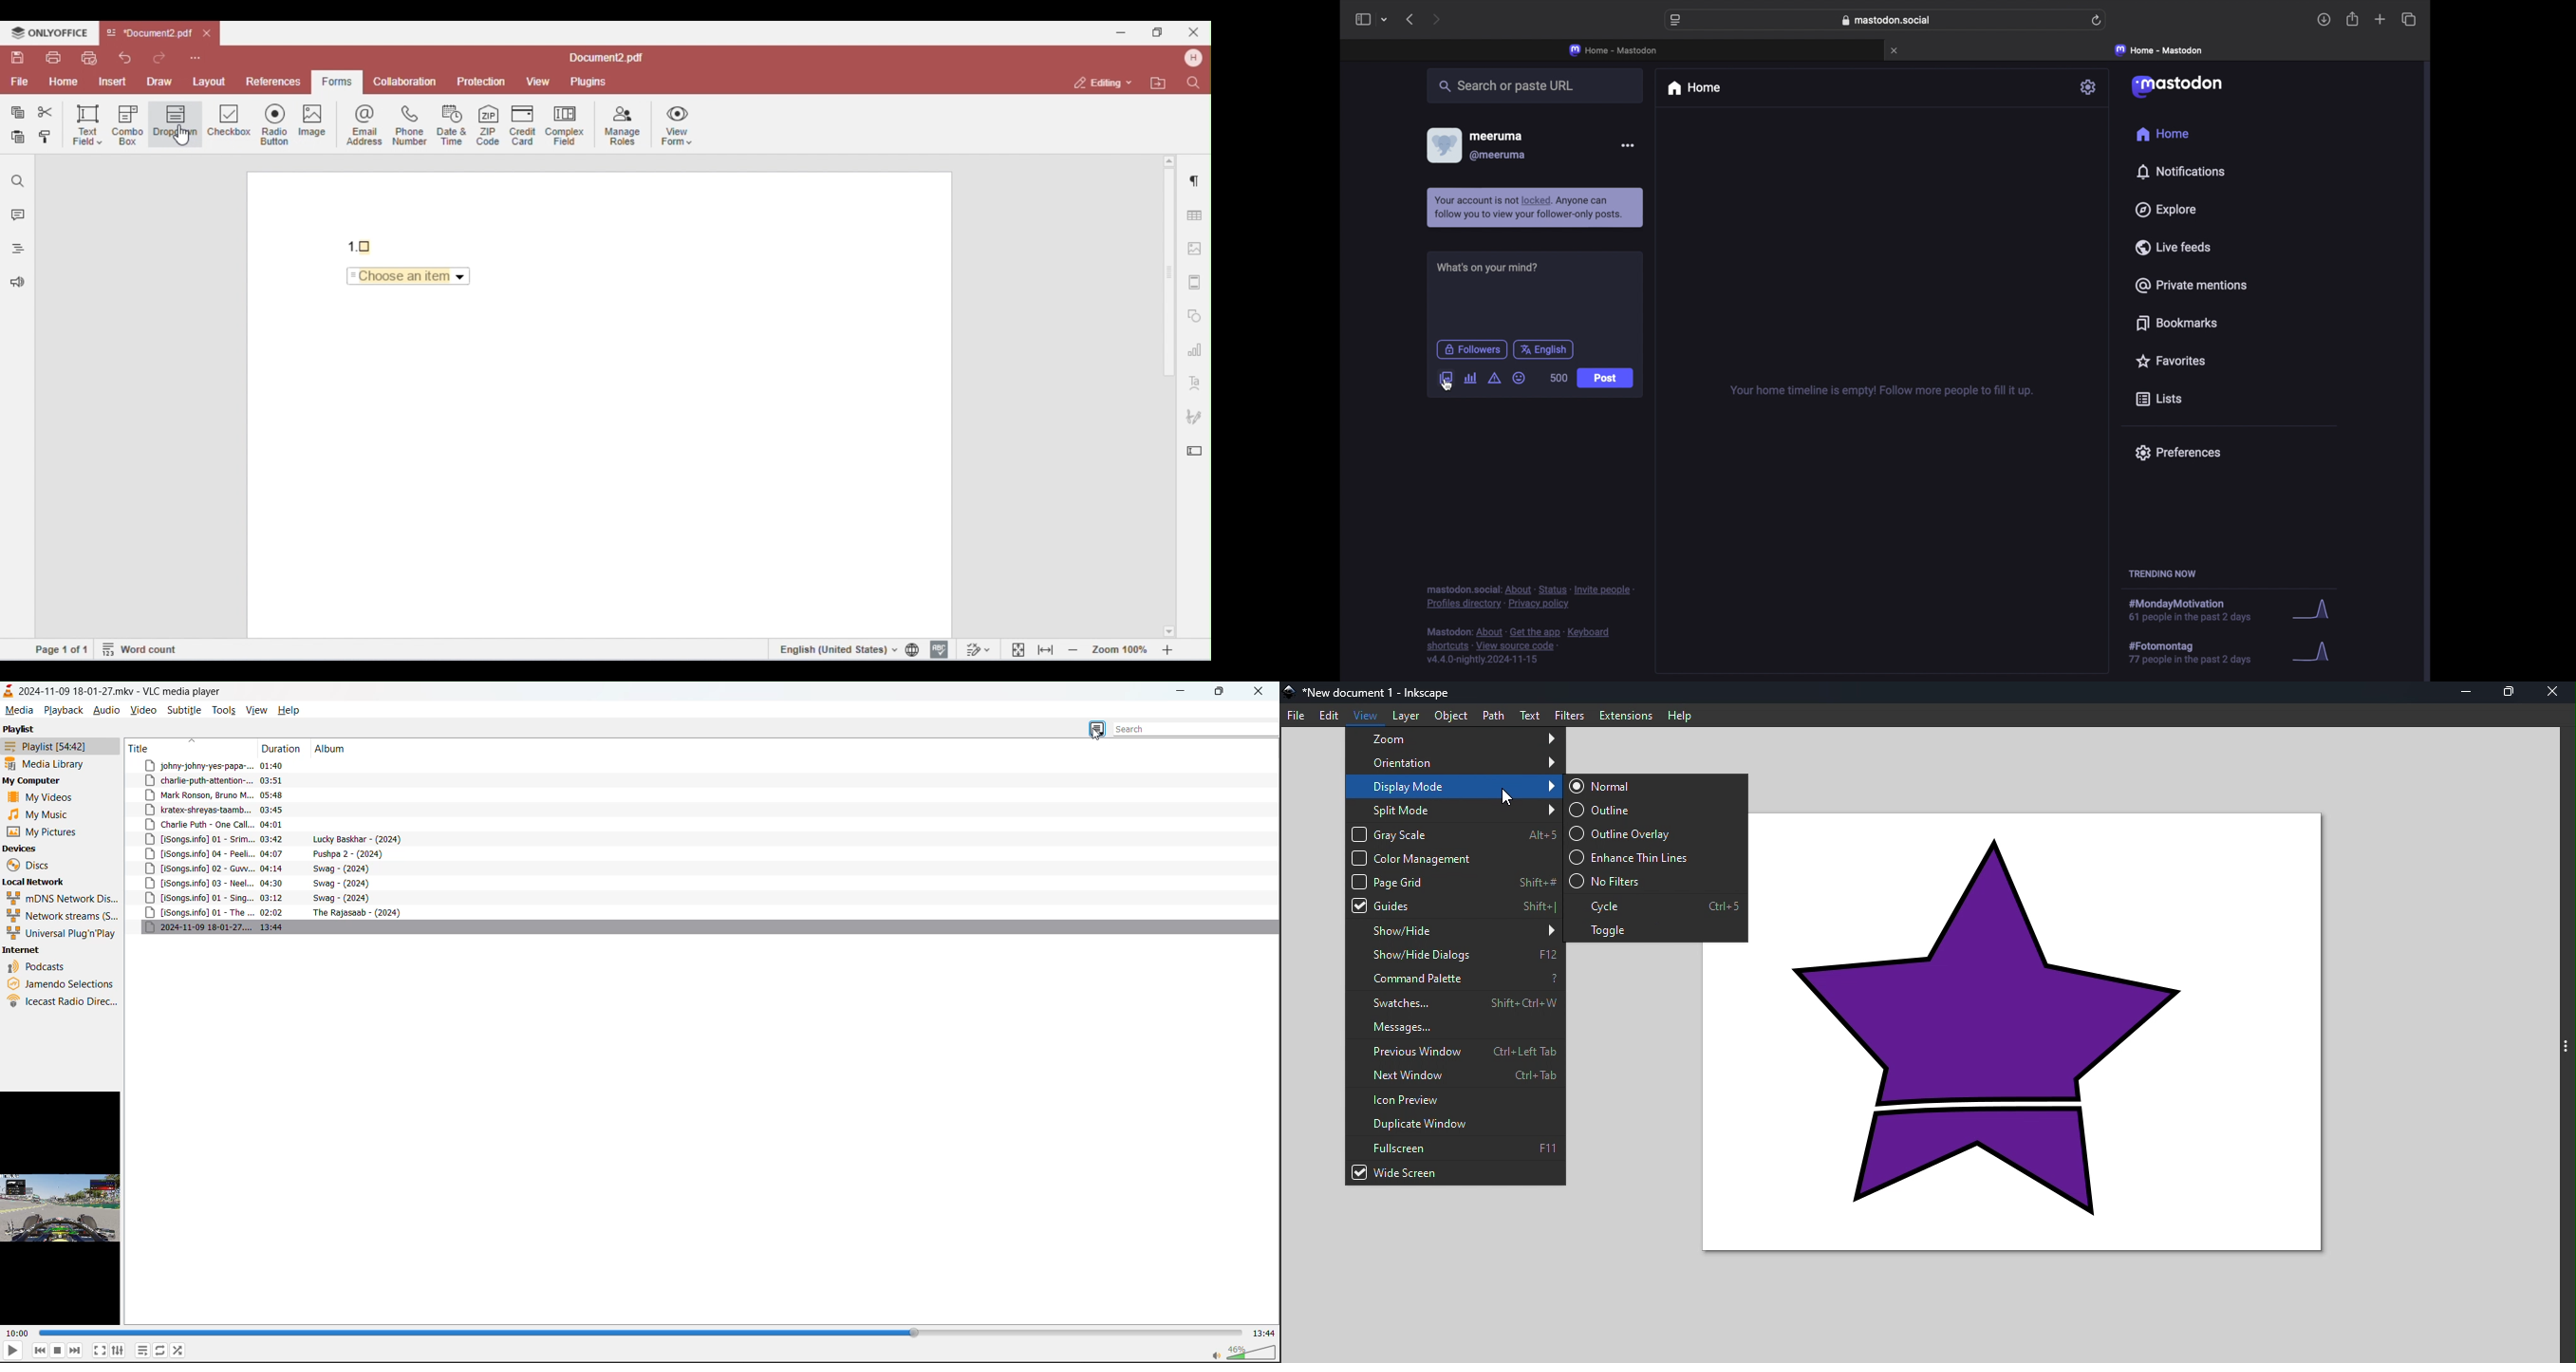 The width and height of the screenshot is (2576, 1372). I want to click on play, so click(13, 1351).